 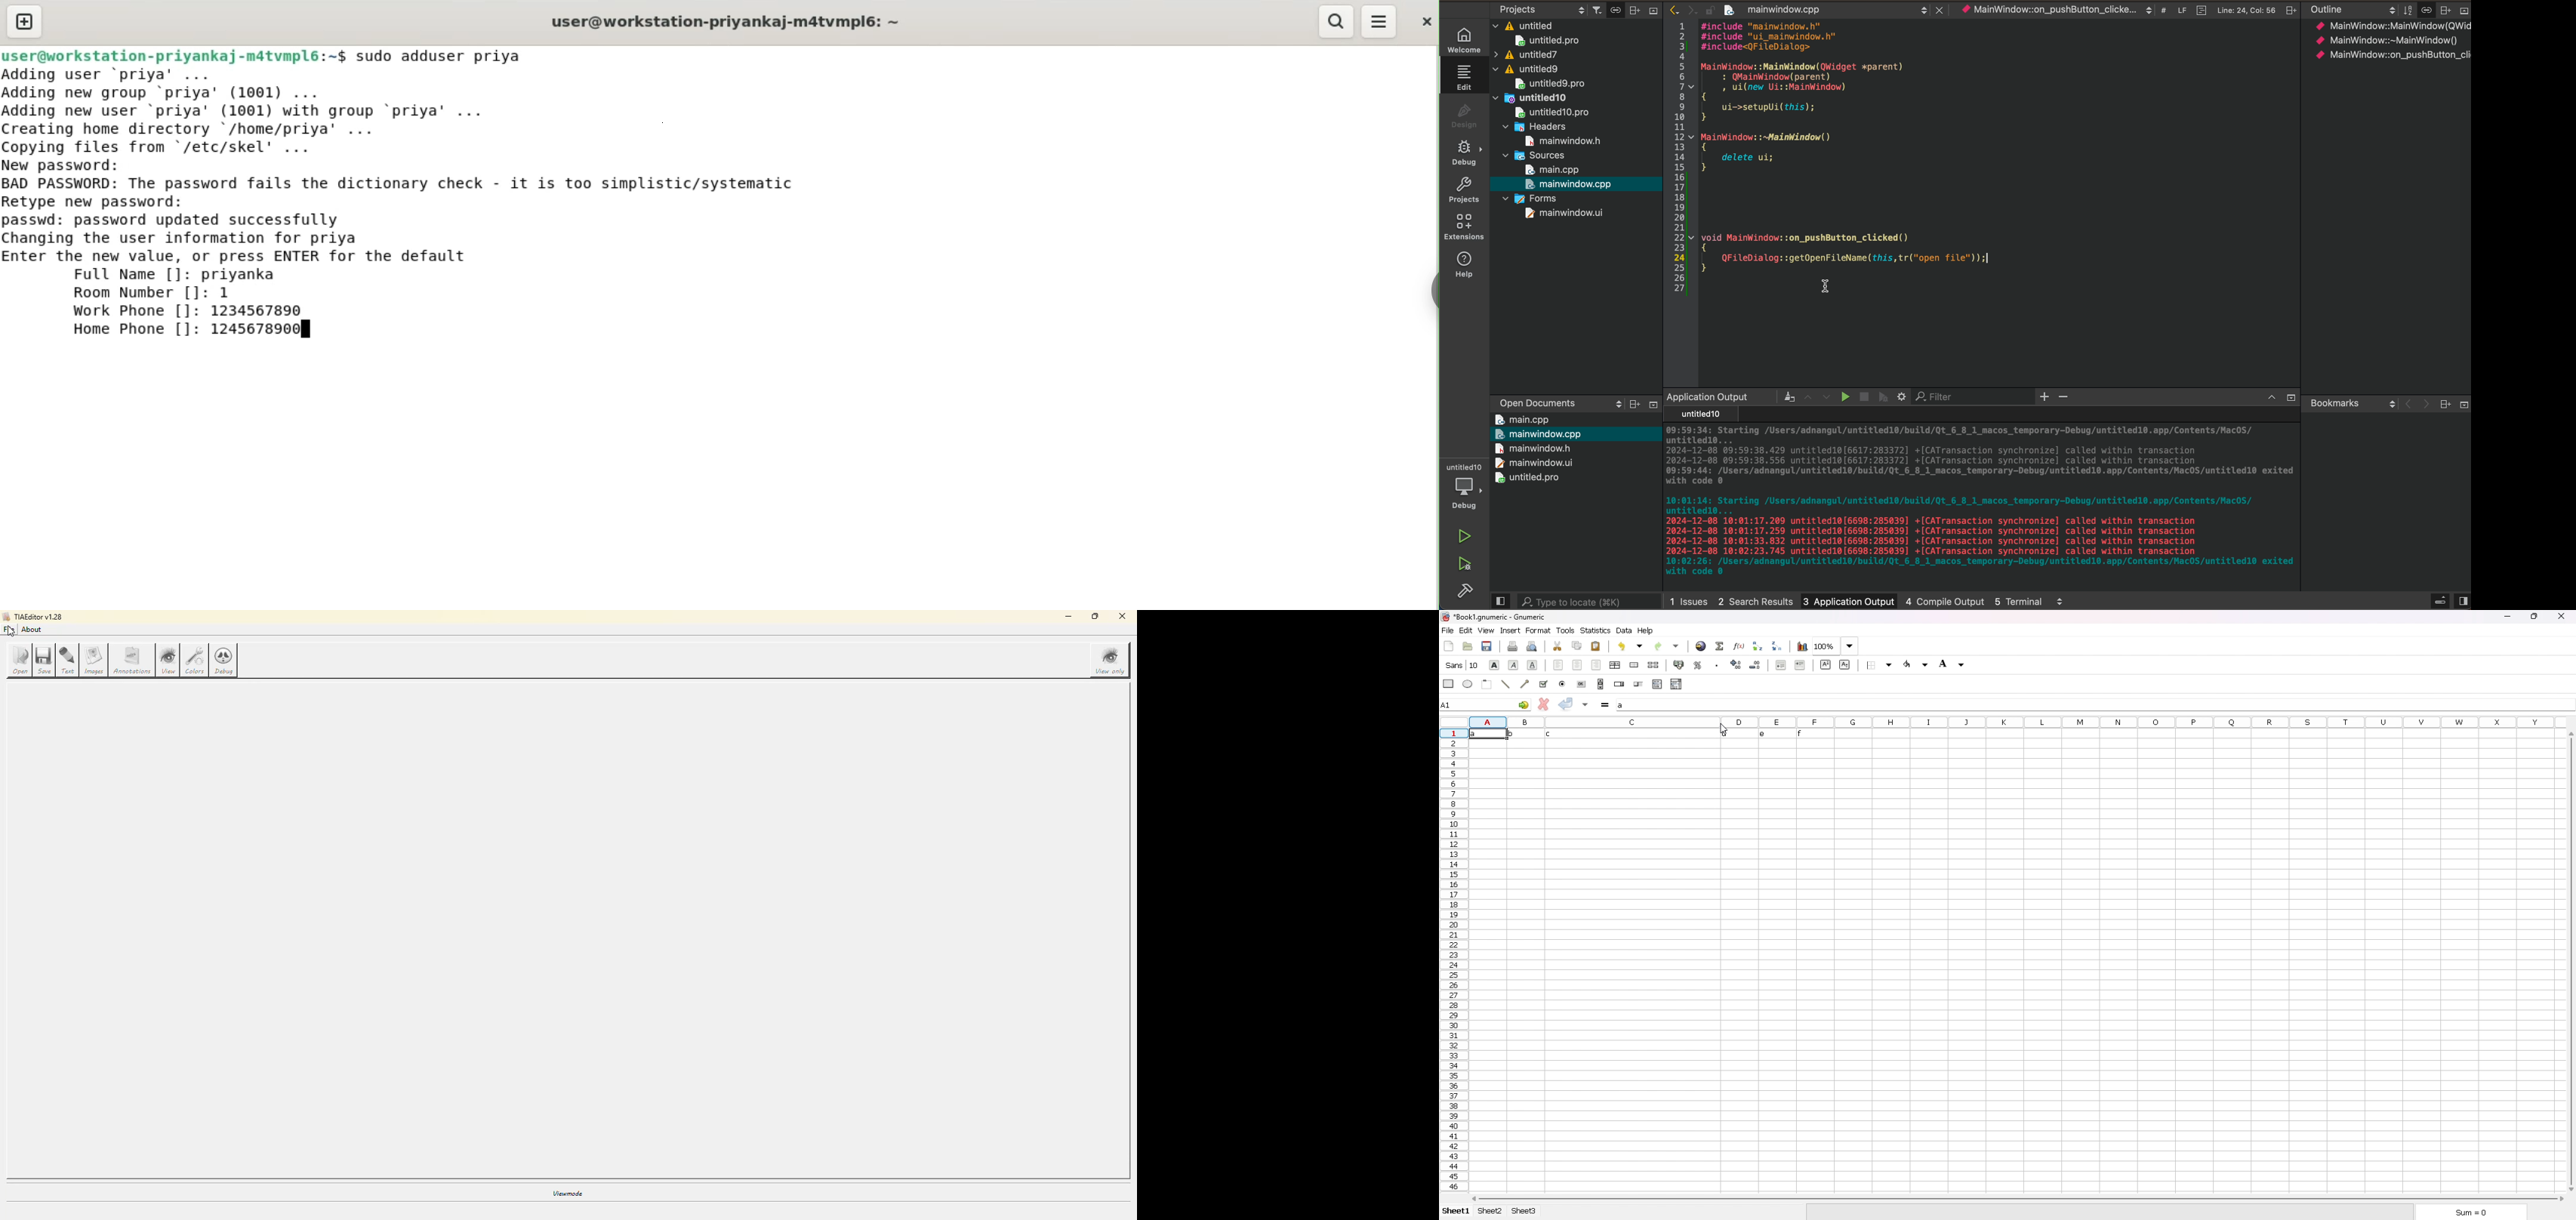 What do you see at coordinates (2571, 962) in the screenshot?
I see `scroll bar` at bounding box center [2571, 962].